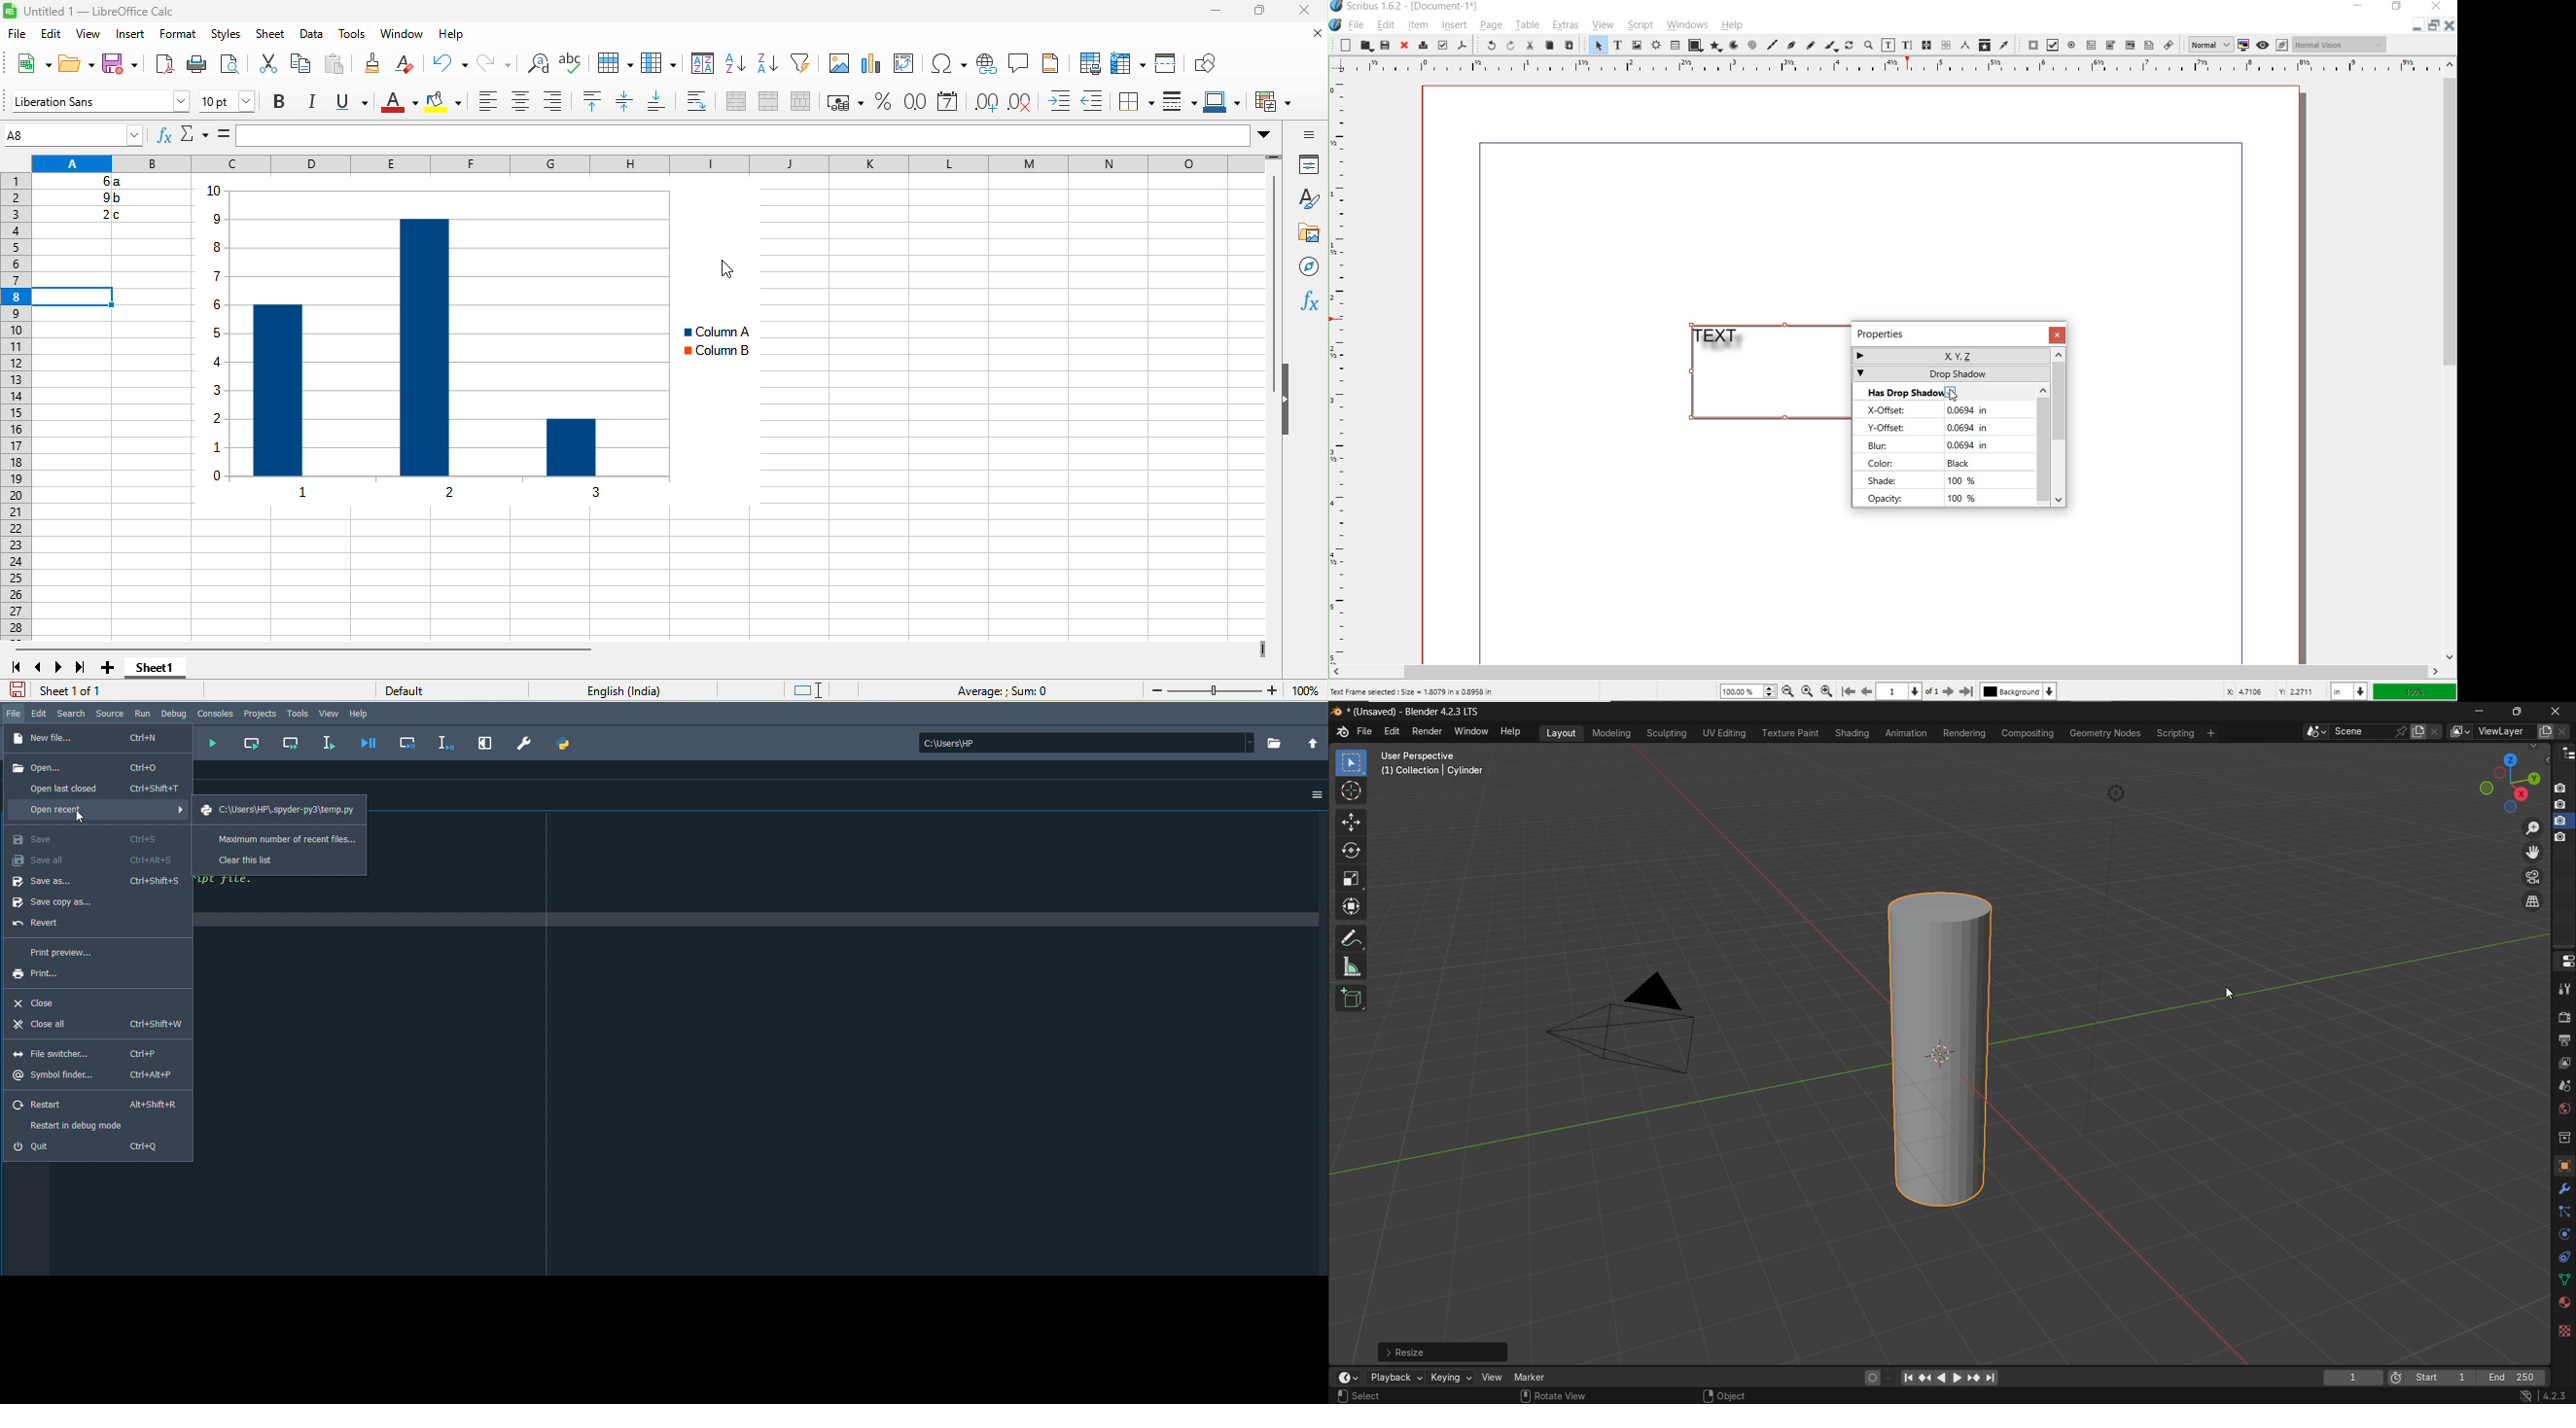  What do you see at coordinates (1413, 692) in the screenshot?
I see `Text Frame selected : Size = 1.8079 in x 0.8958 in` at bounding box center [1413, 692].